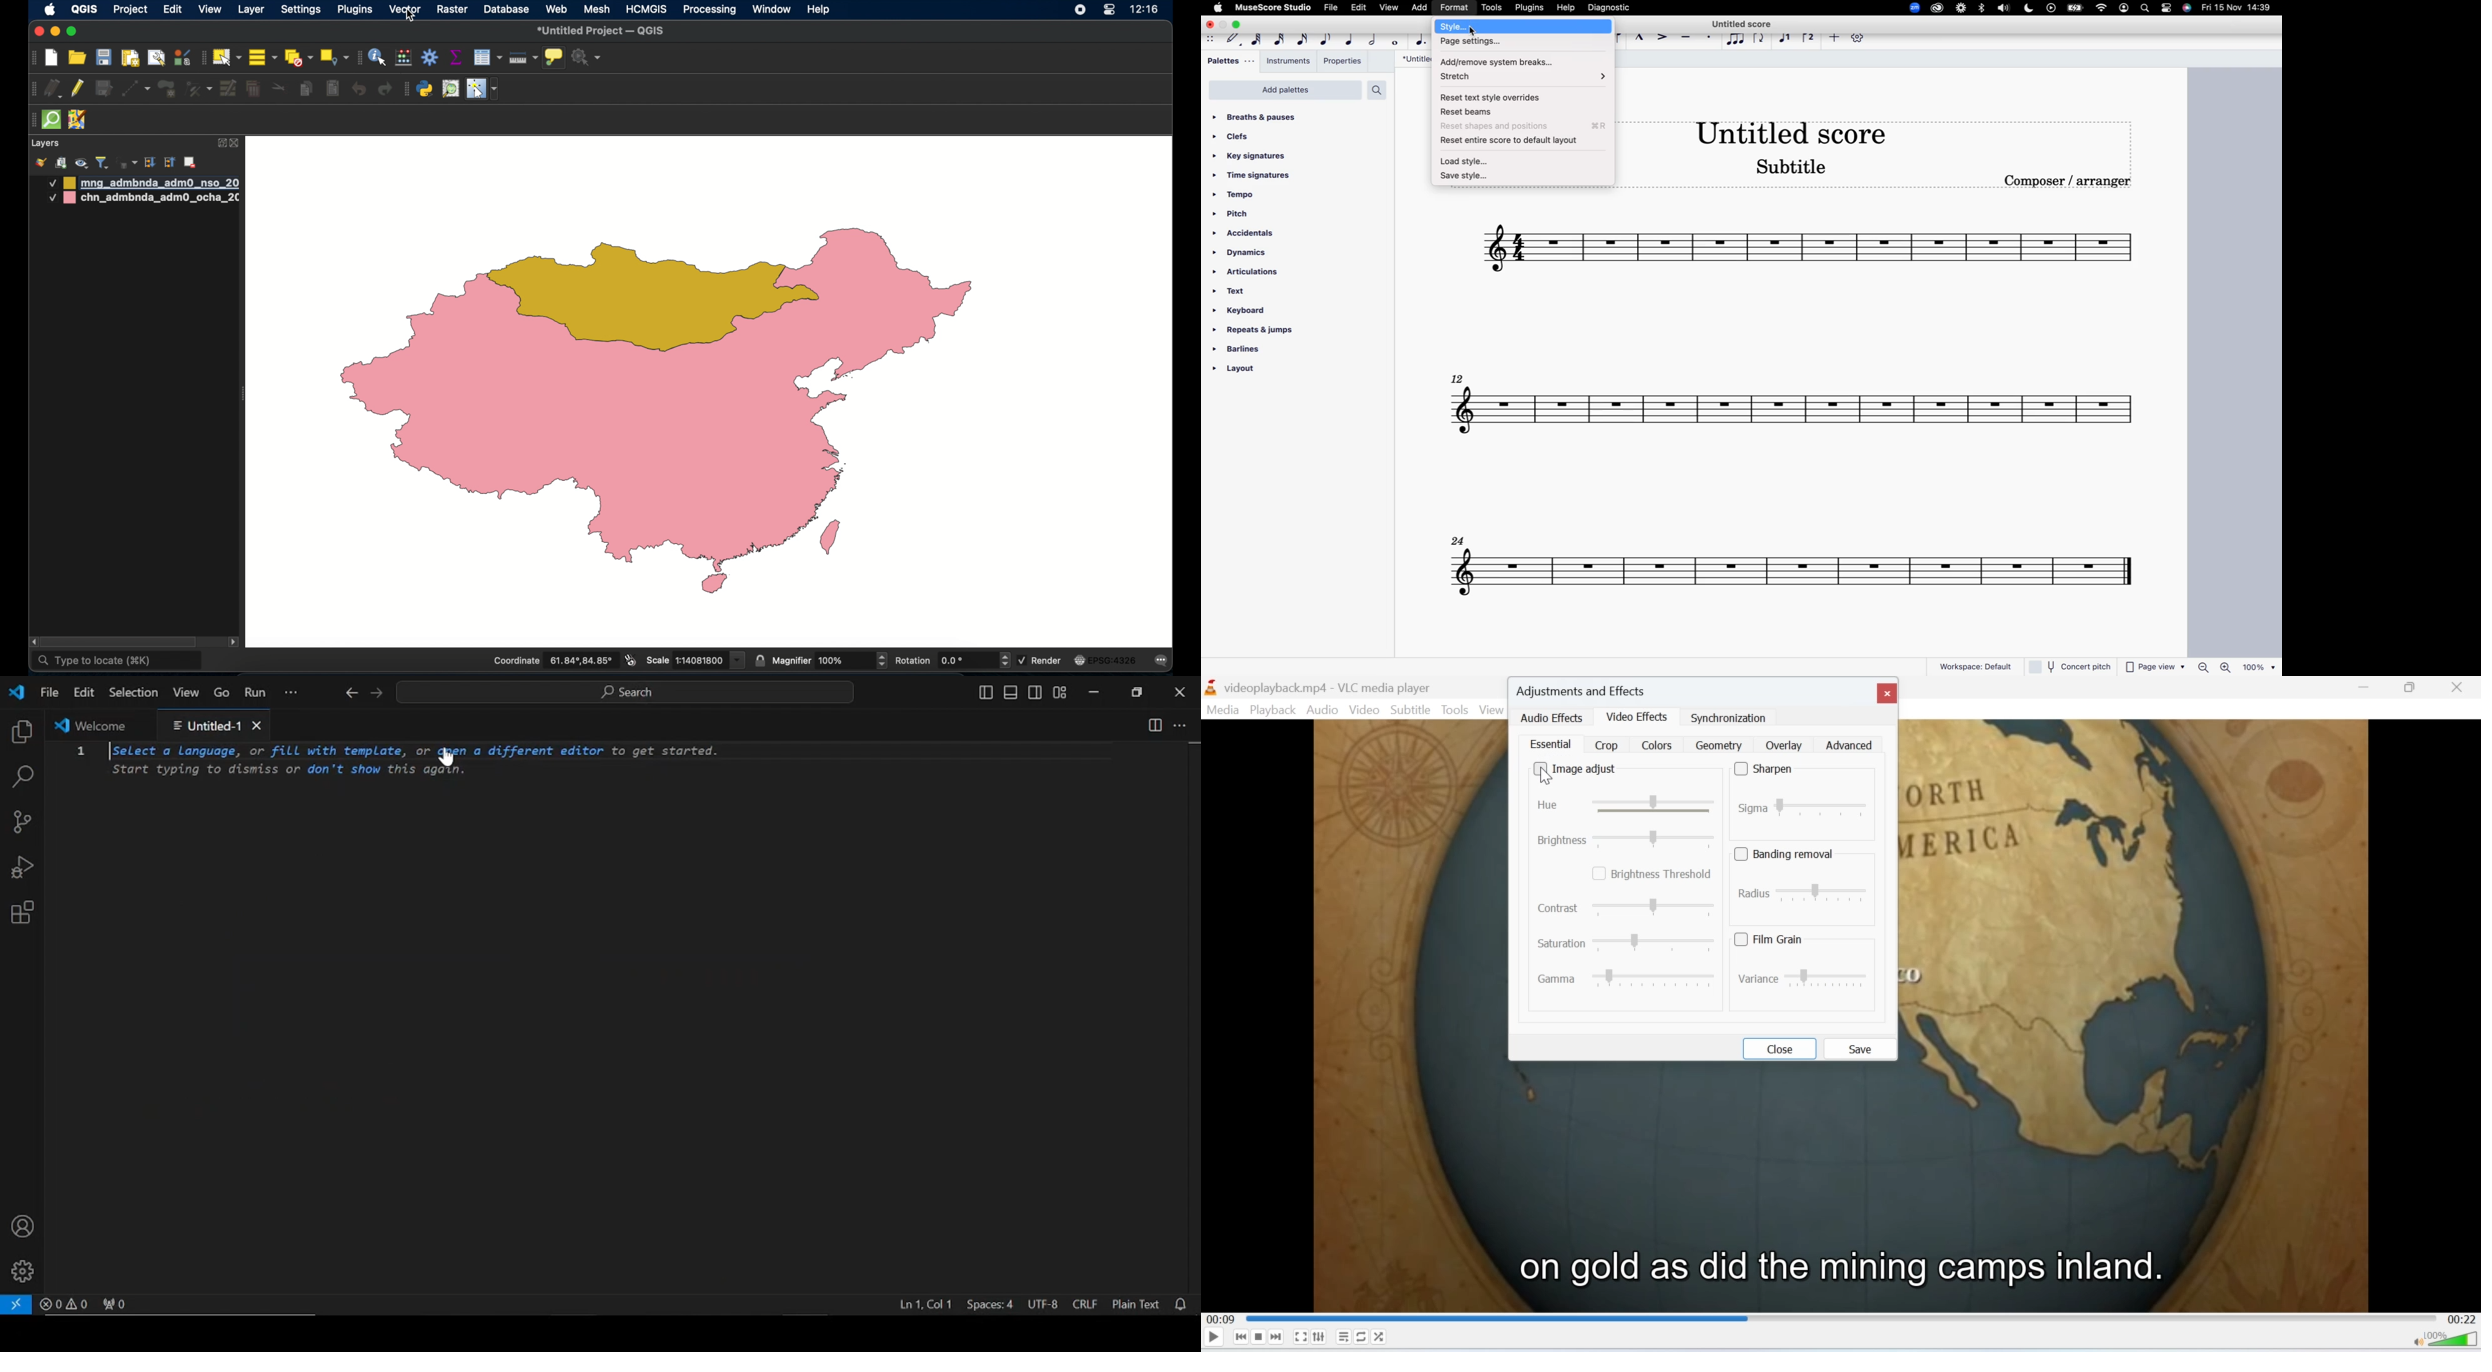 The width and height of the screenshot is (2492, 1372). Describe the element at coordinates (102, 163) in the screenshot. I see `filter legend` at that location.